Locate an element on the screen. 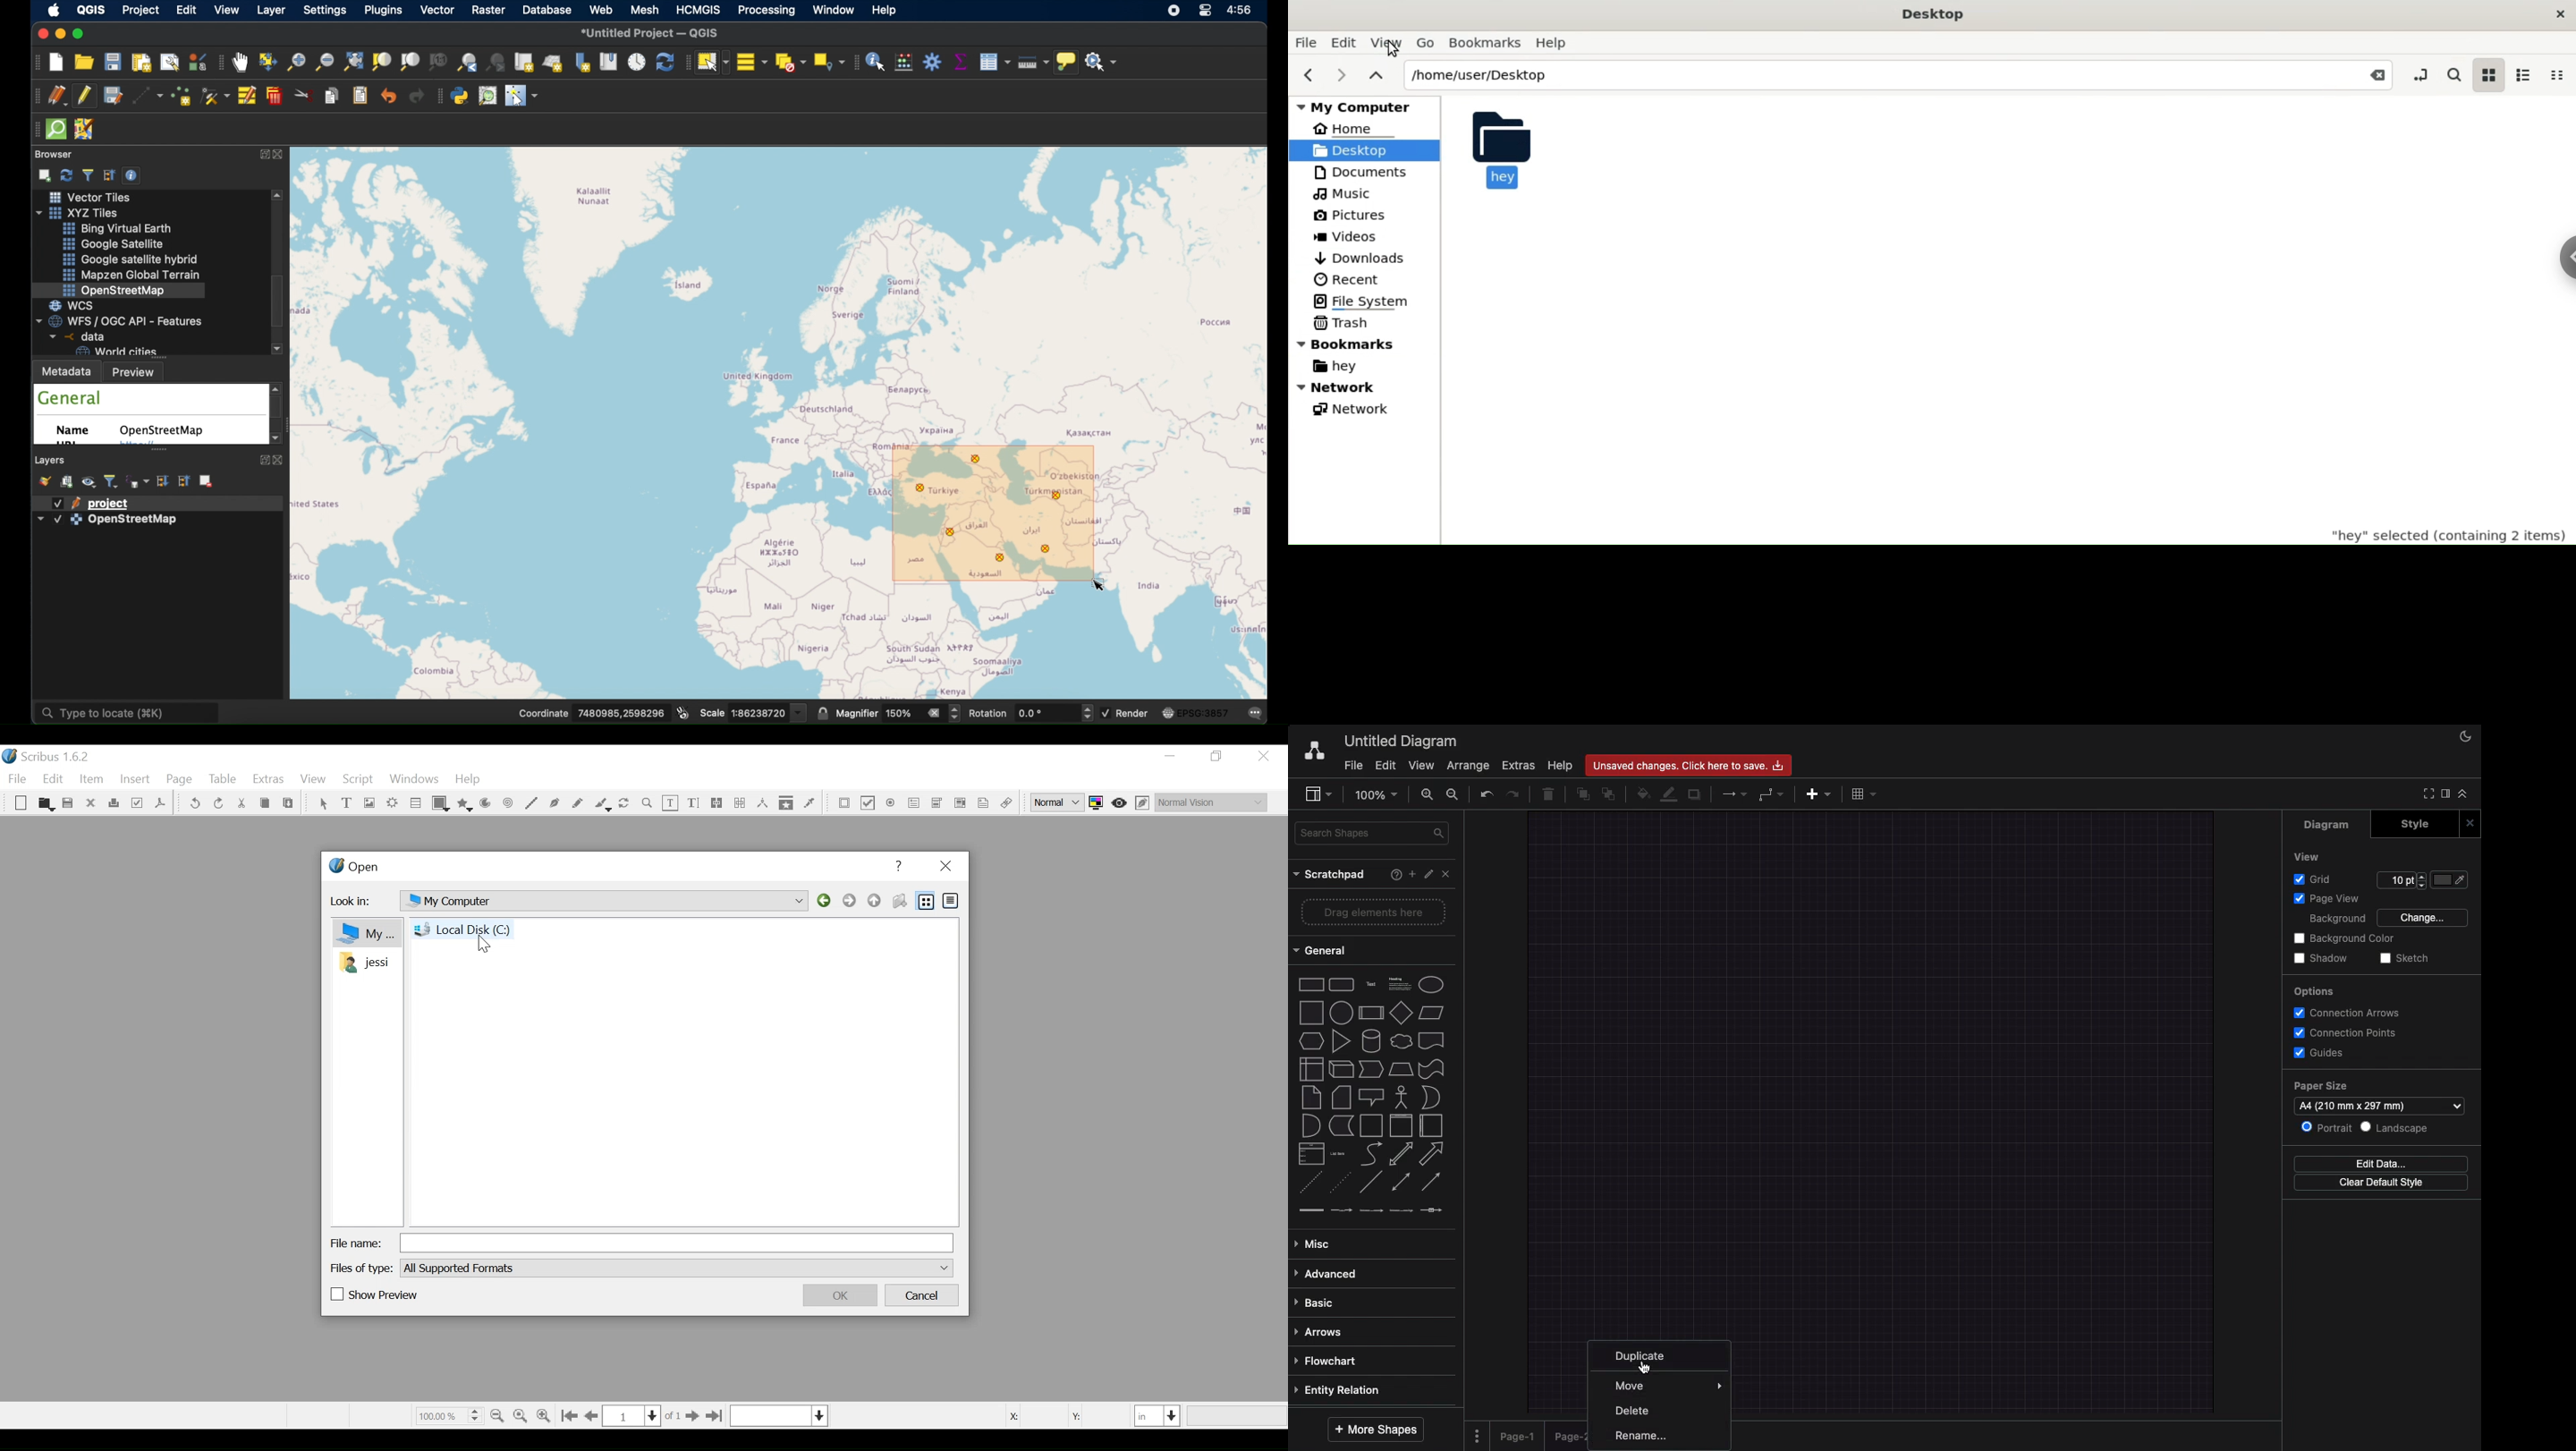  Trasha is located at coordinates (1550, 793).